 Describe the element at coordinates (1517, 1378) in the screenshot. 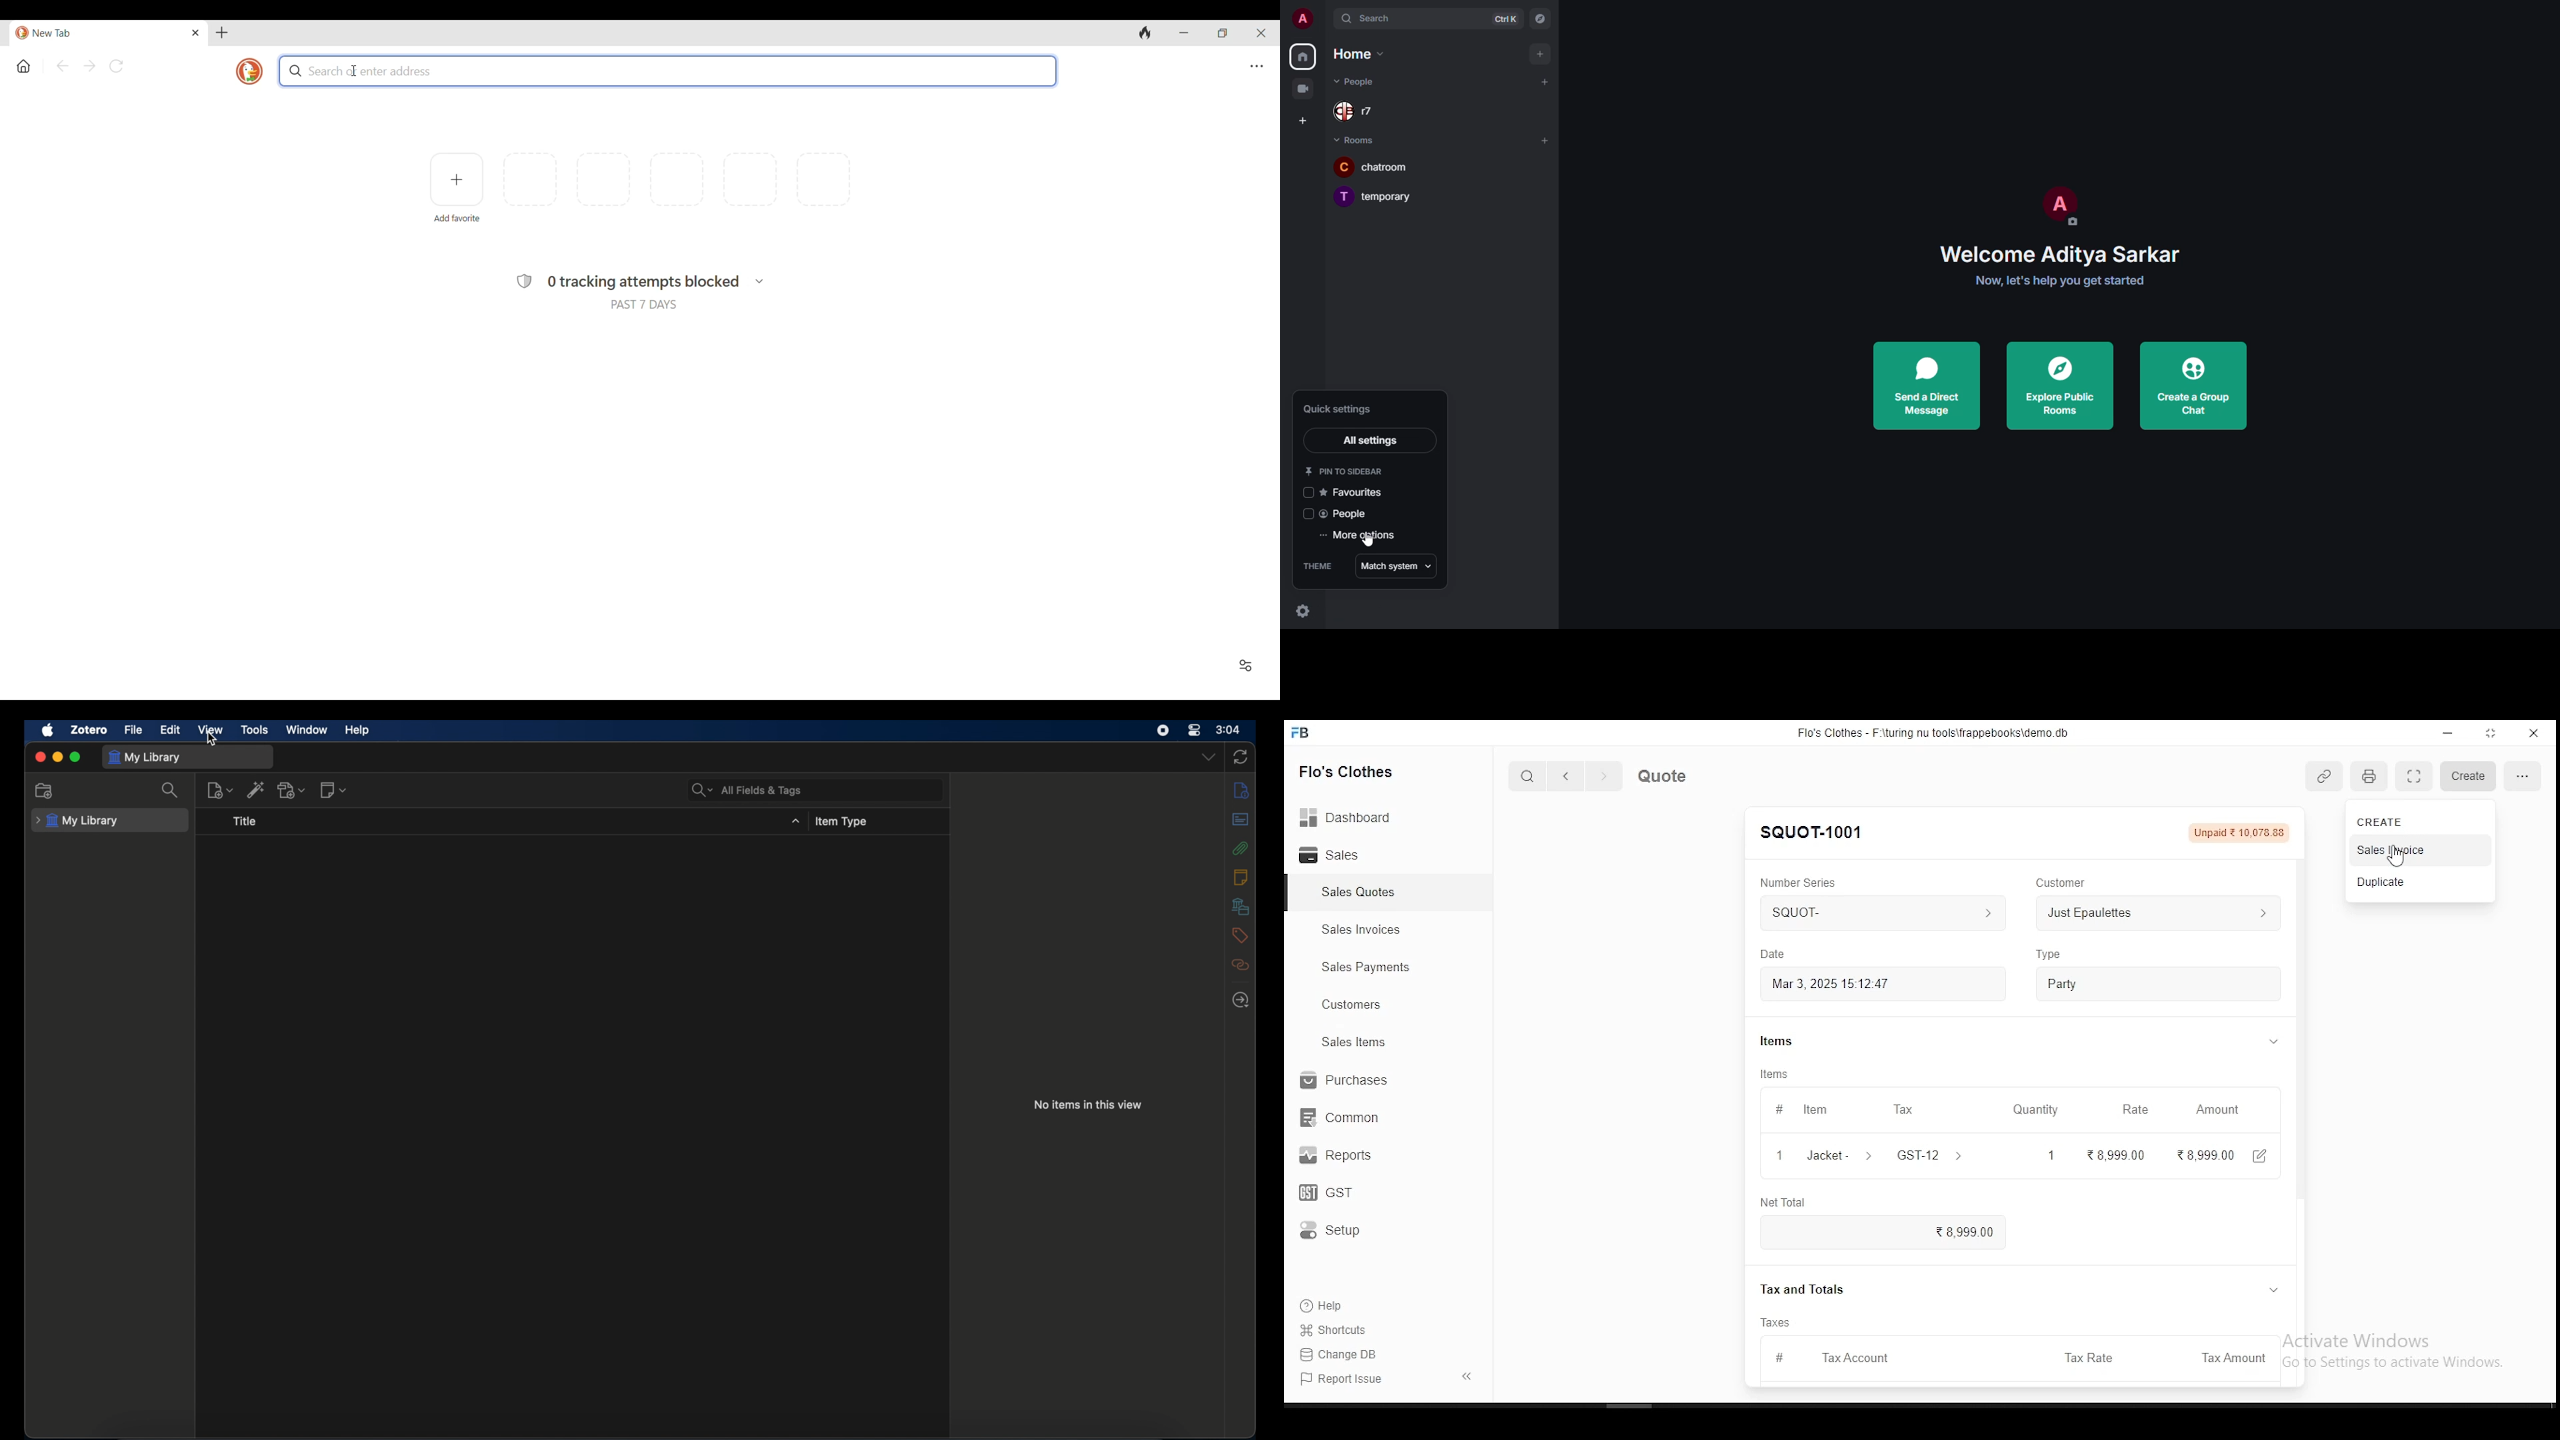

I see `1-1` at that location.